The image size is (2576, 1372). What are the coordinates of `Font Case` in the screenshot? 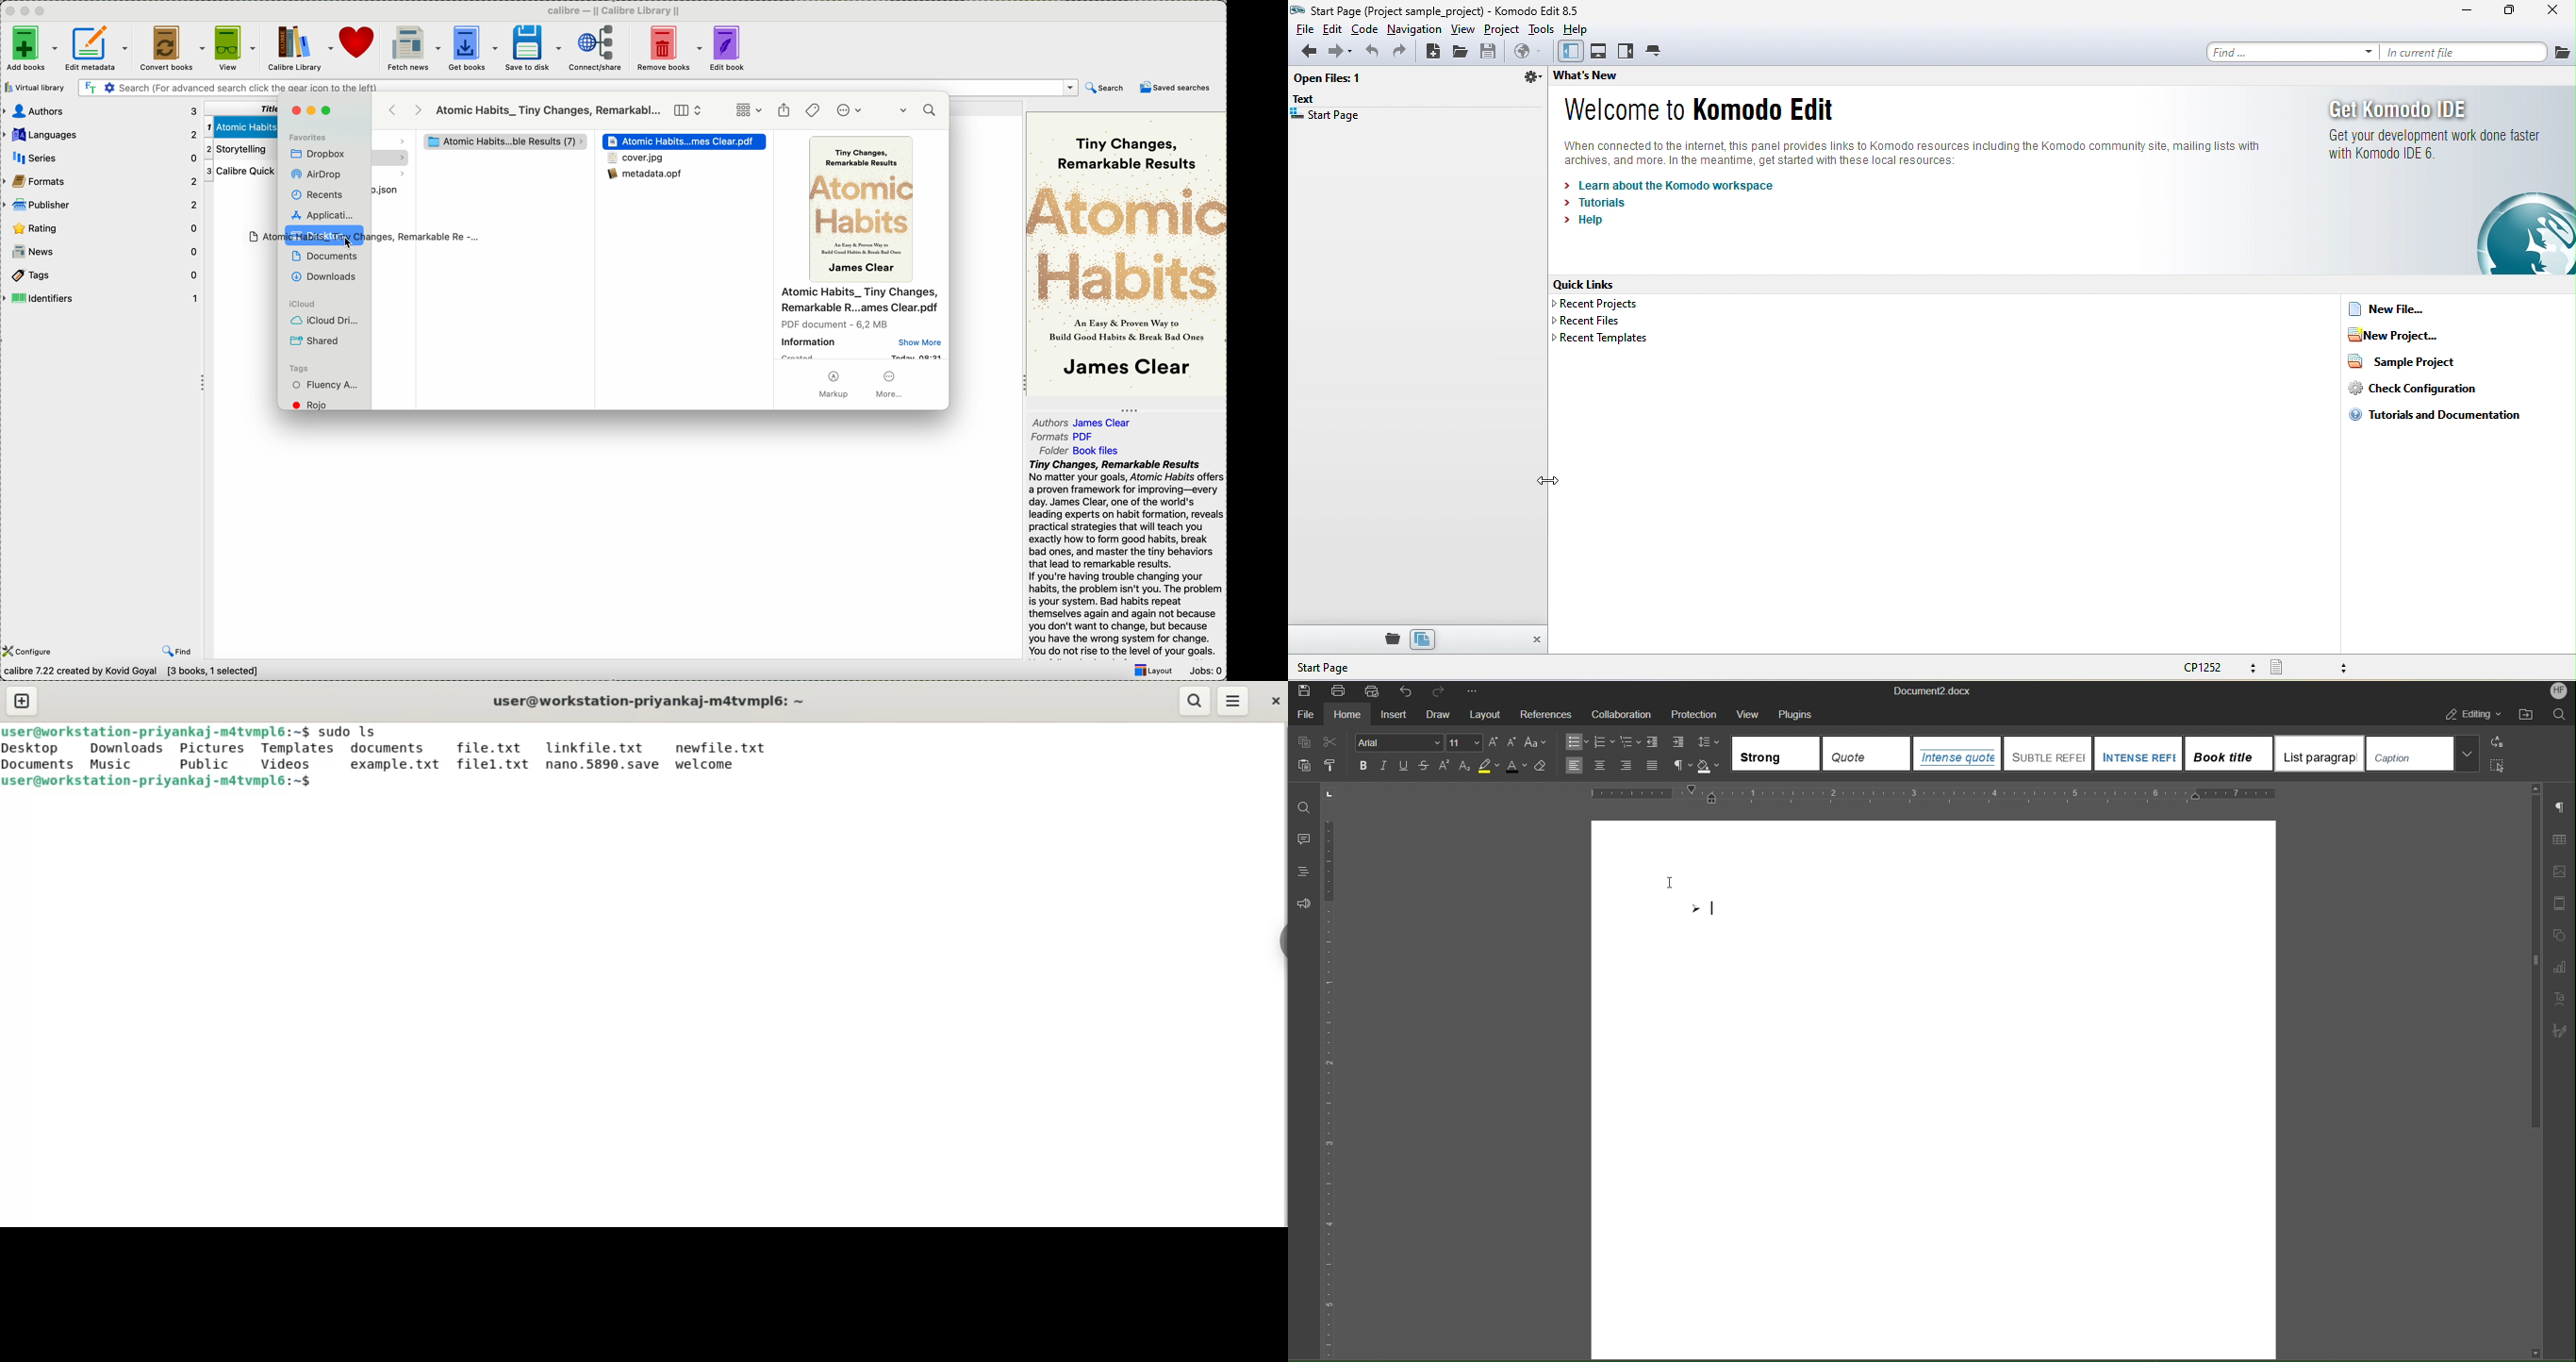 It's located at (1540, 740).